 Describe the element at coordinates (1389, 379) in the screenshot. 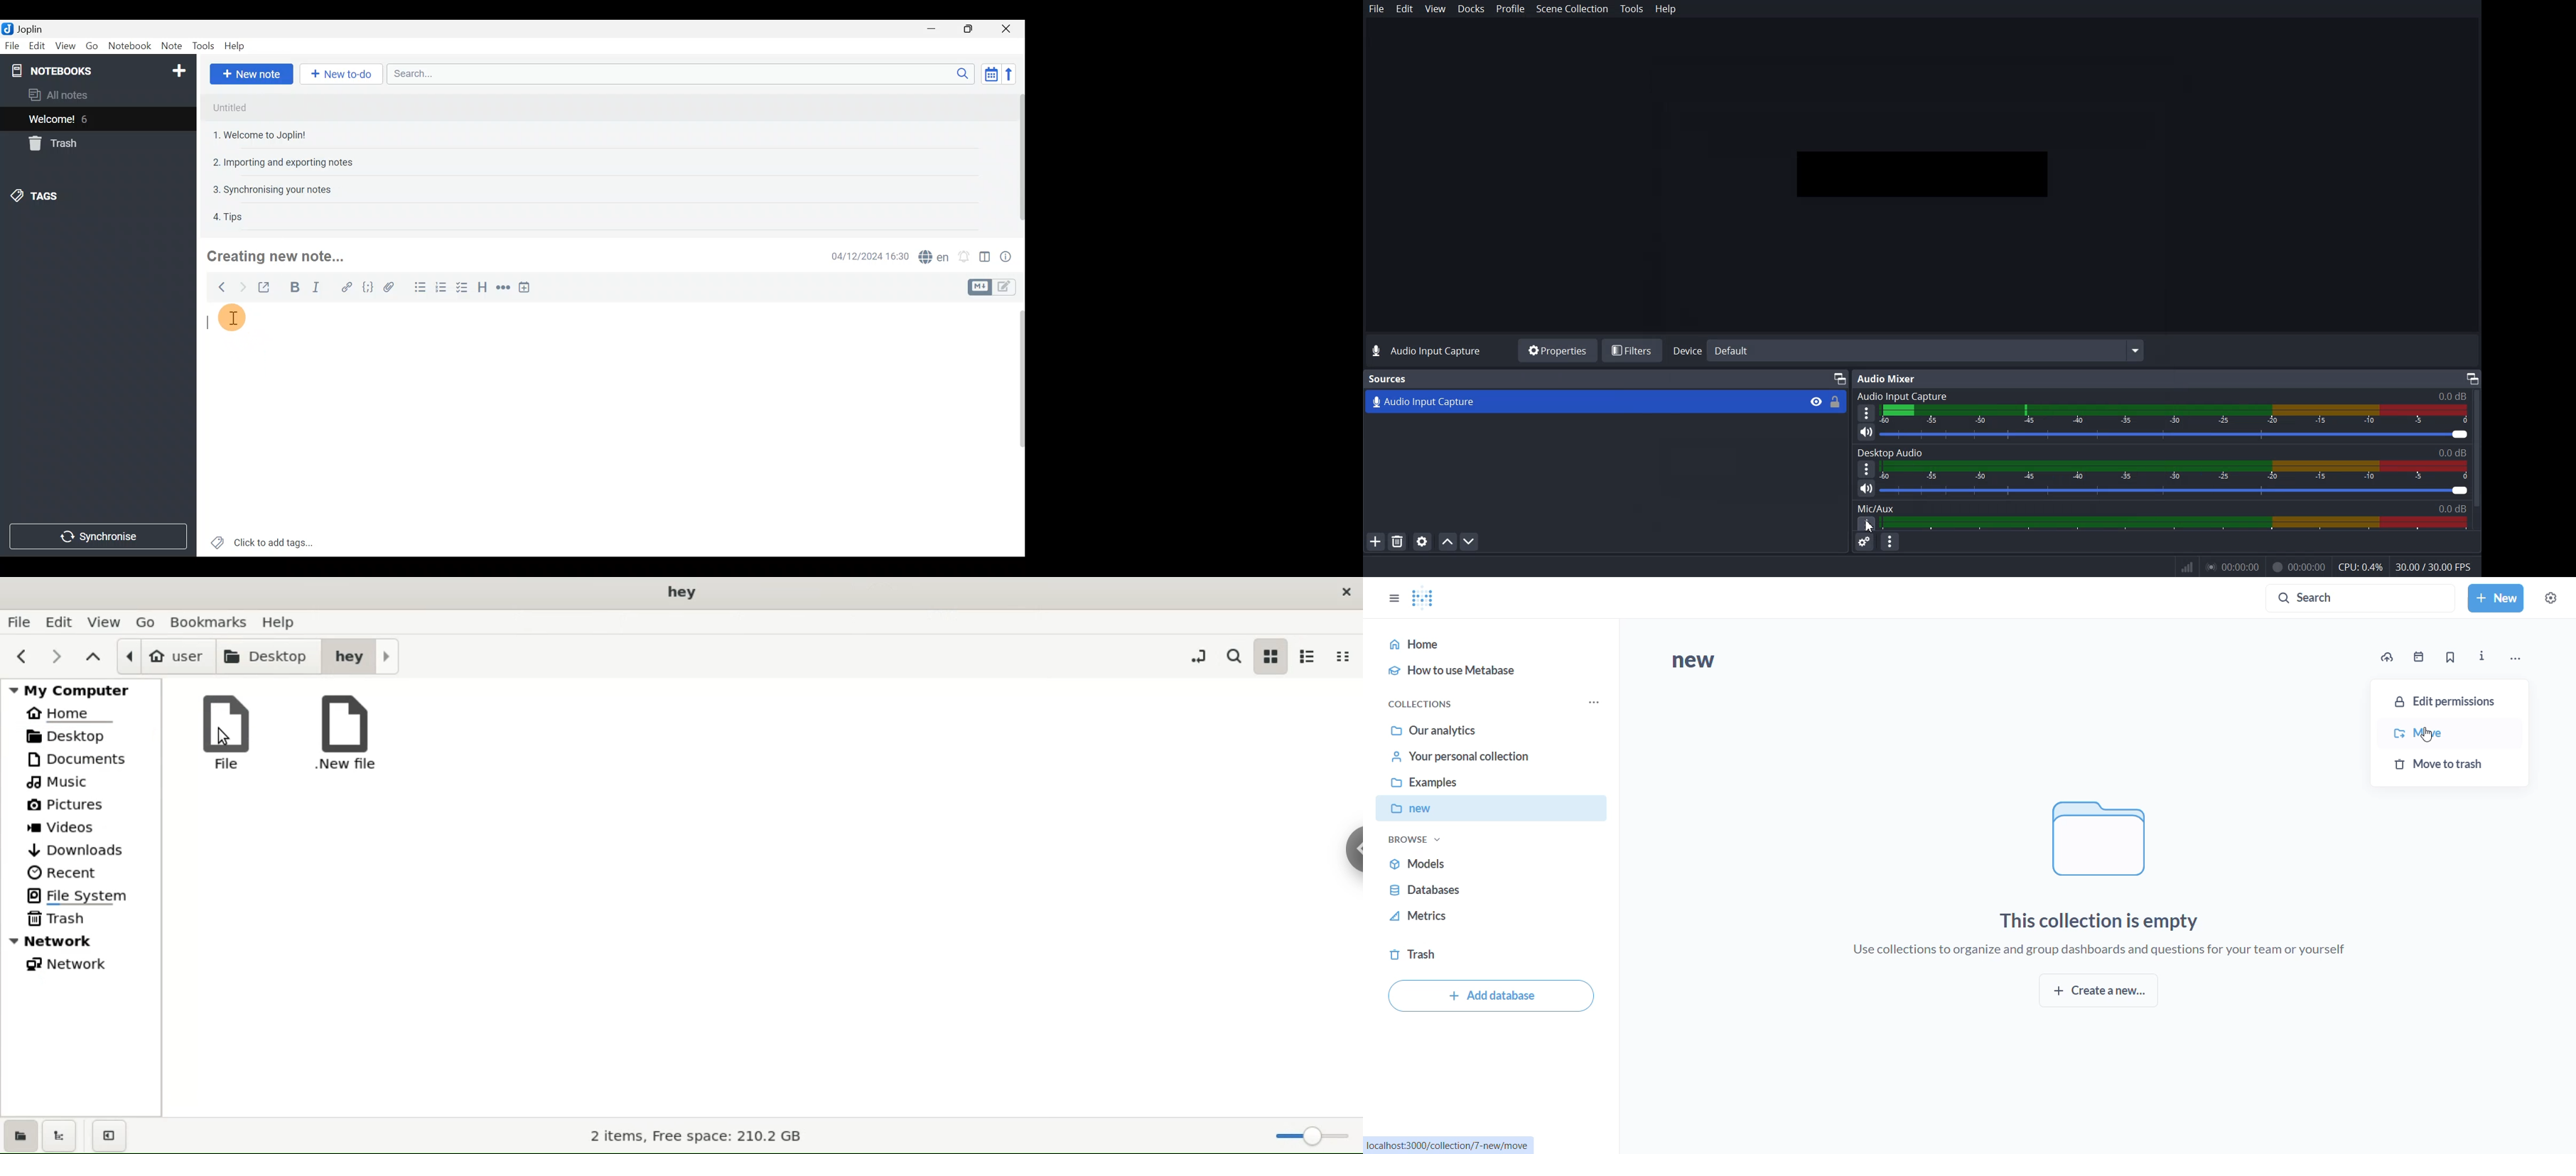

I see `Text` at that location.